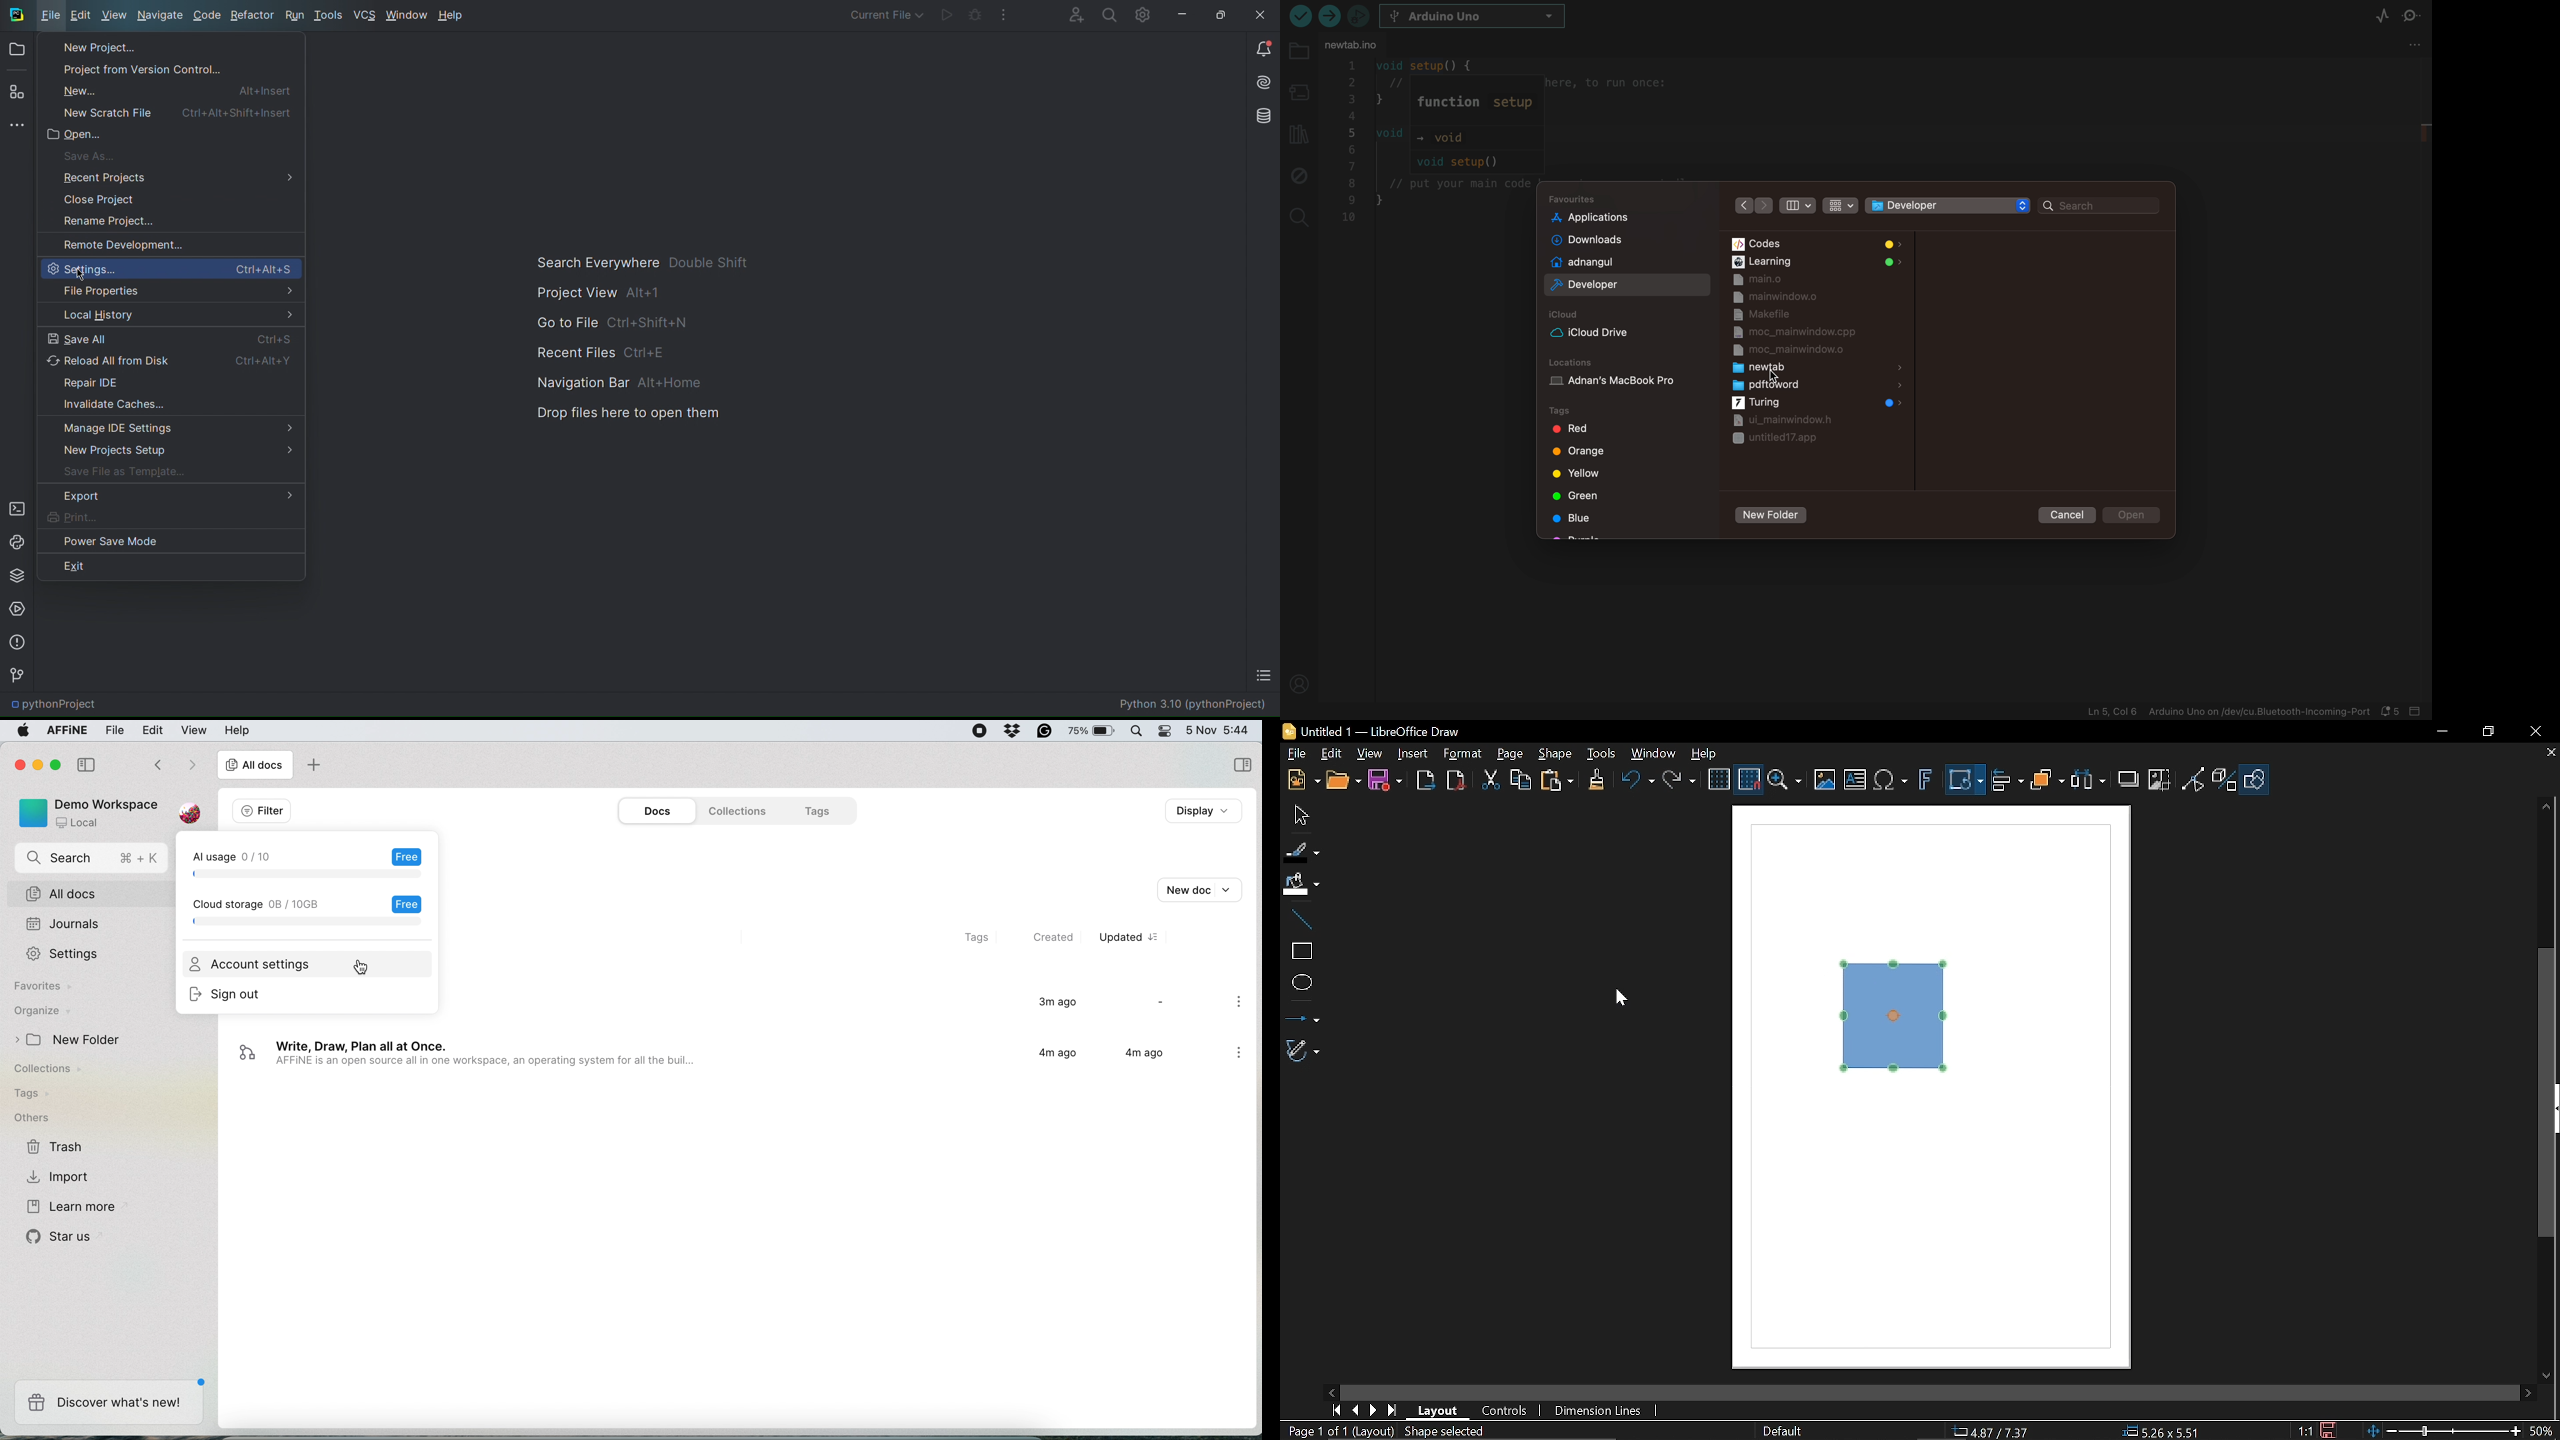  I want to click on code, so click(1432, 144).